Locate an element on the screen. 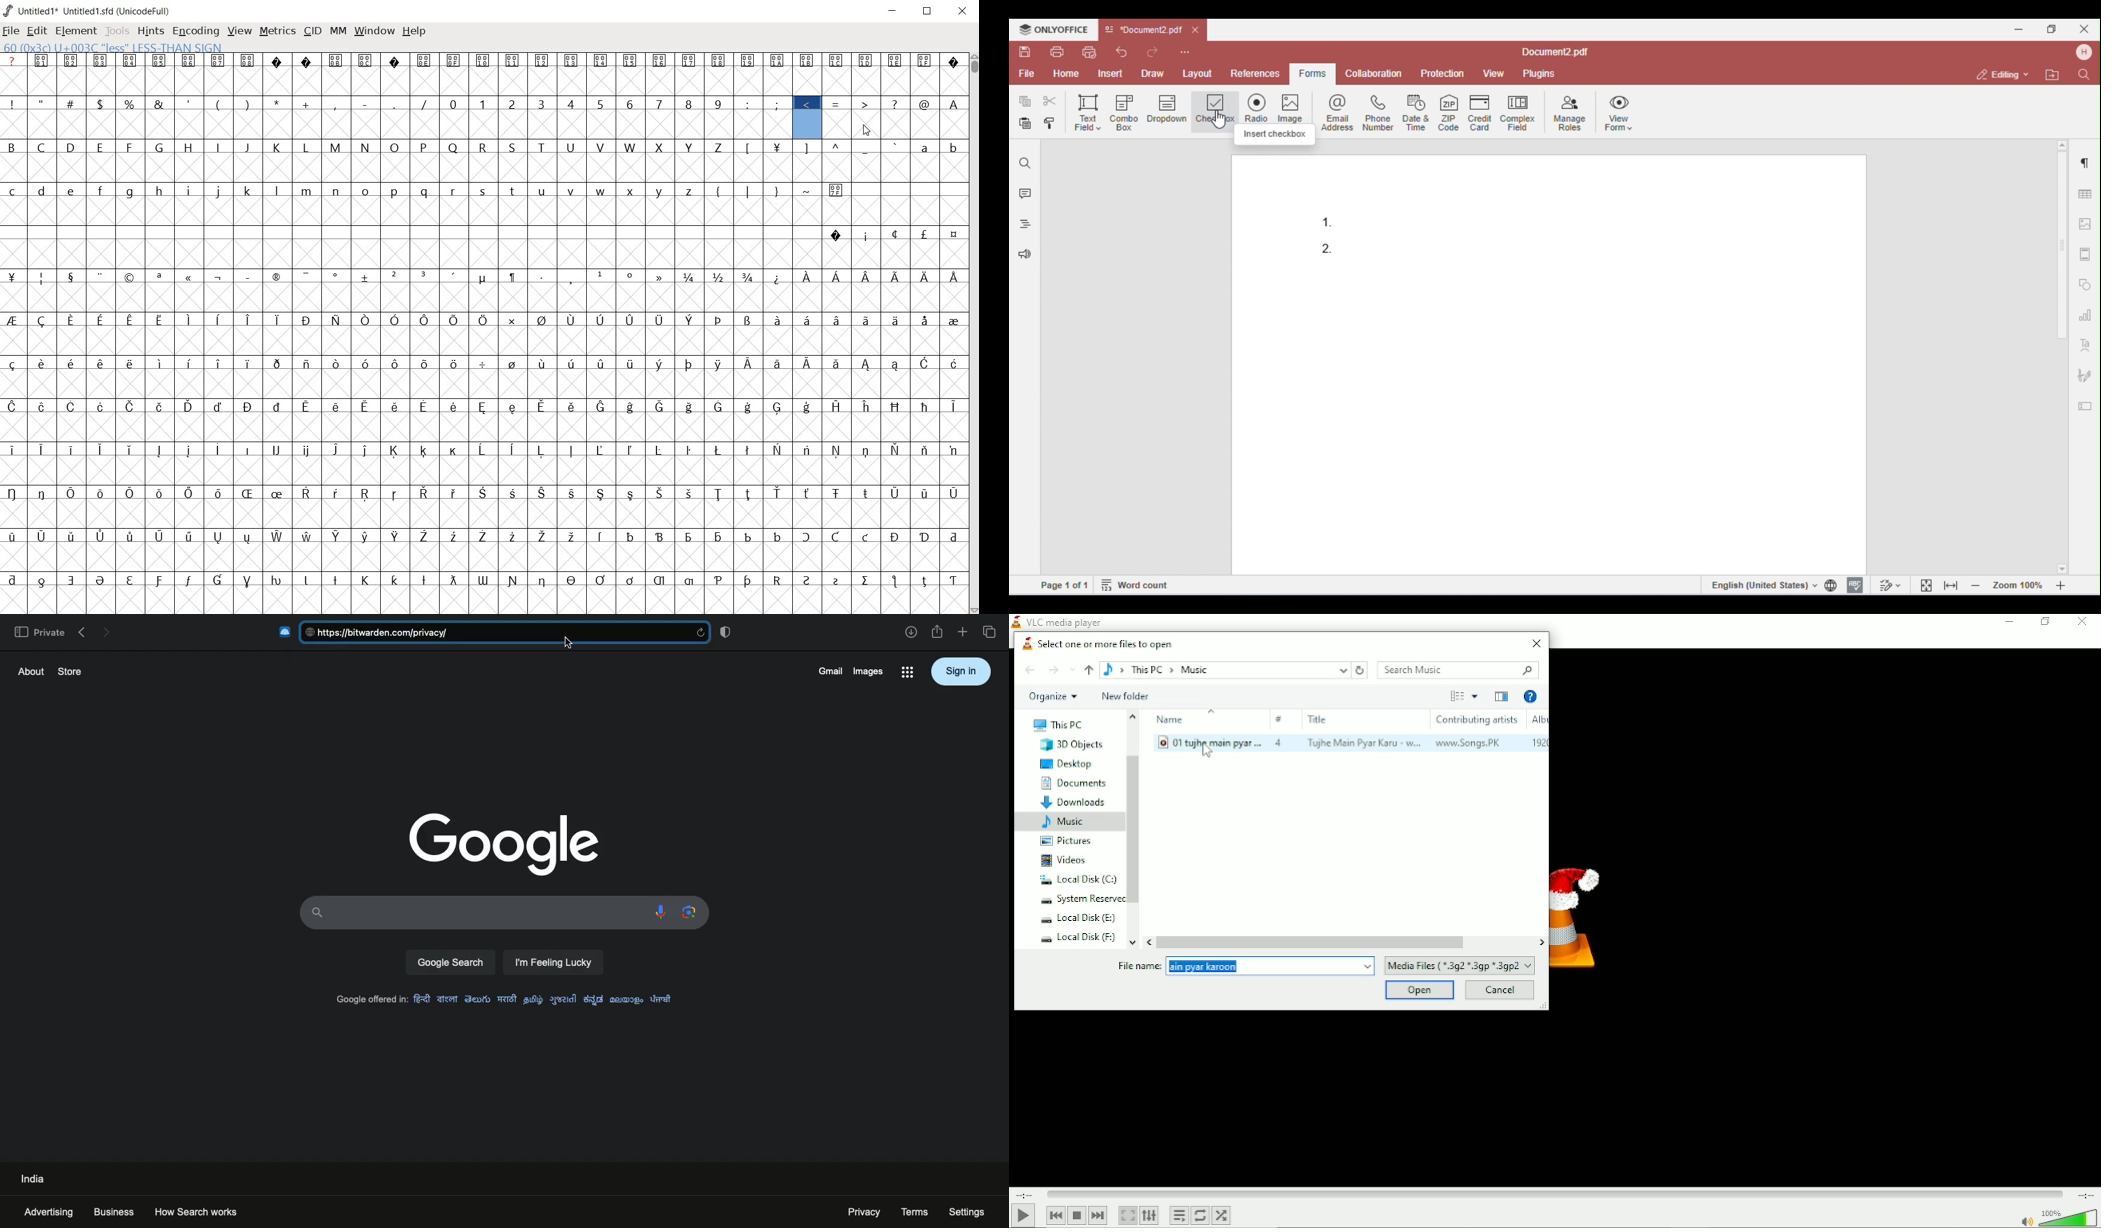 This screenshot has width=2128, height=1232. Logo is located at coordinates (1582, 916).